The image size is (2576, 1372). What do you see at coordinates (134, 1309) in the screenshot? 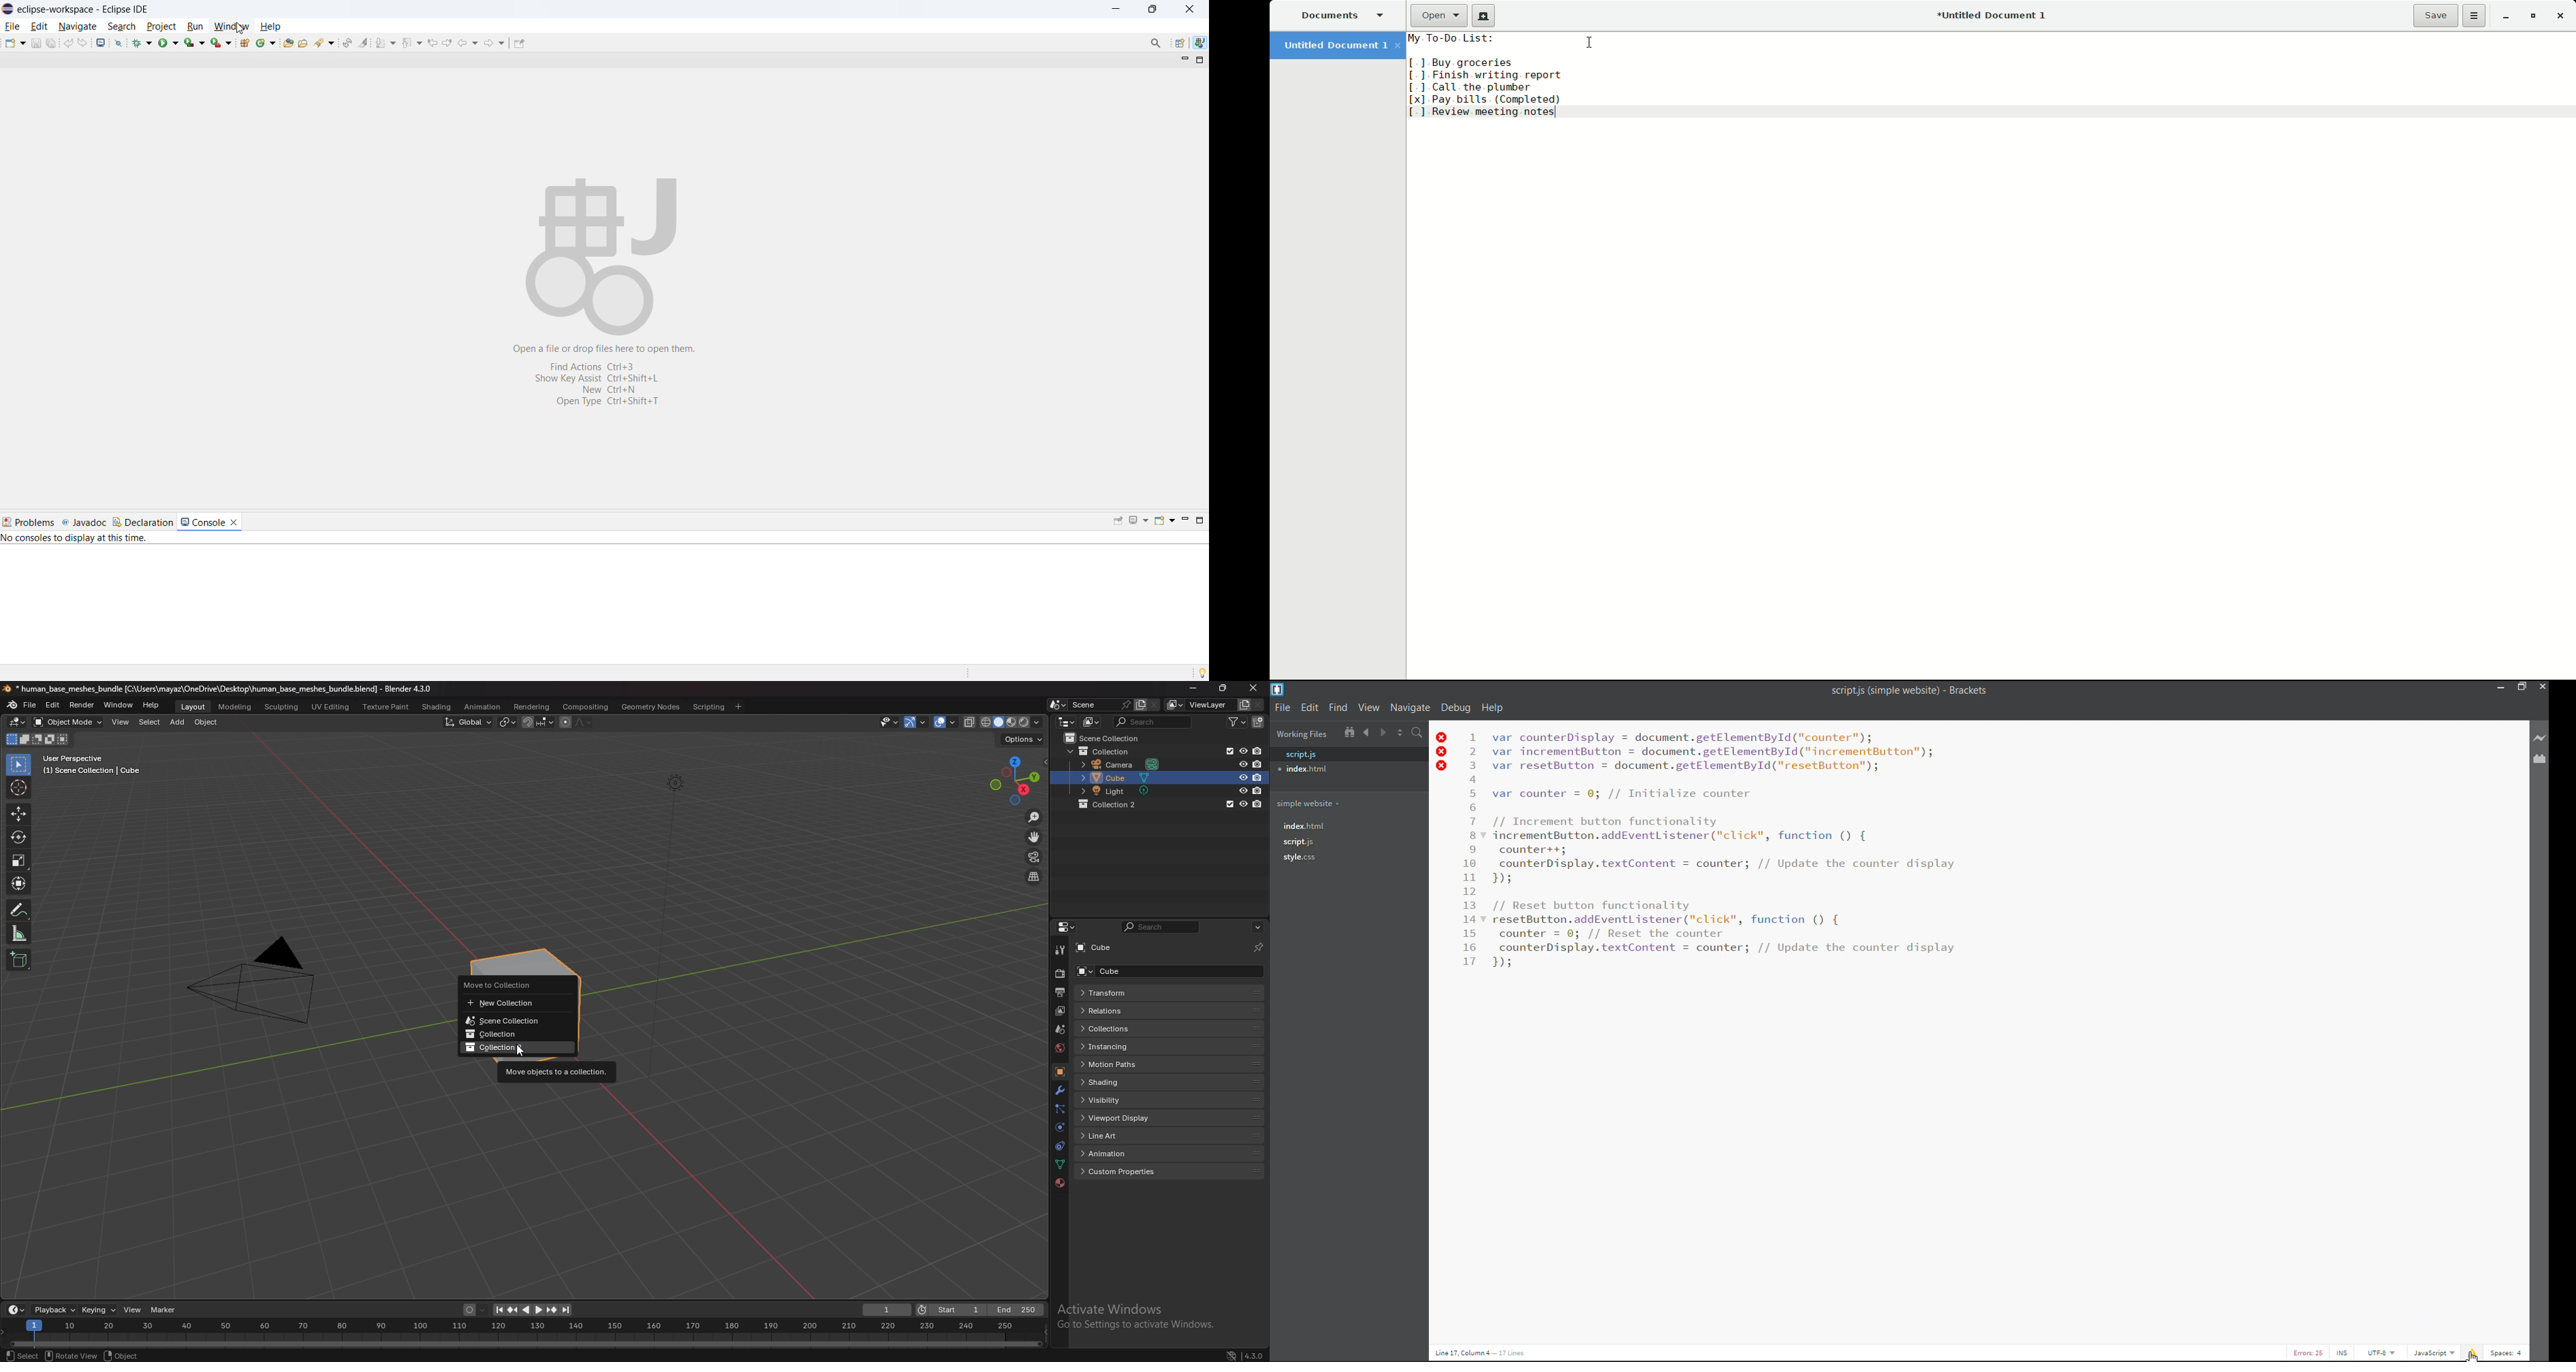
I see `view` at bounding box center [134, 1309].